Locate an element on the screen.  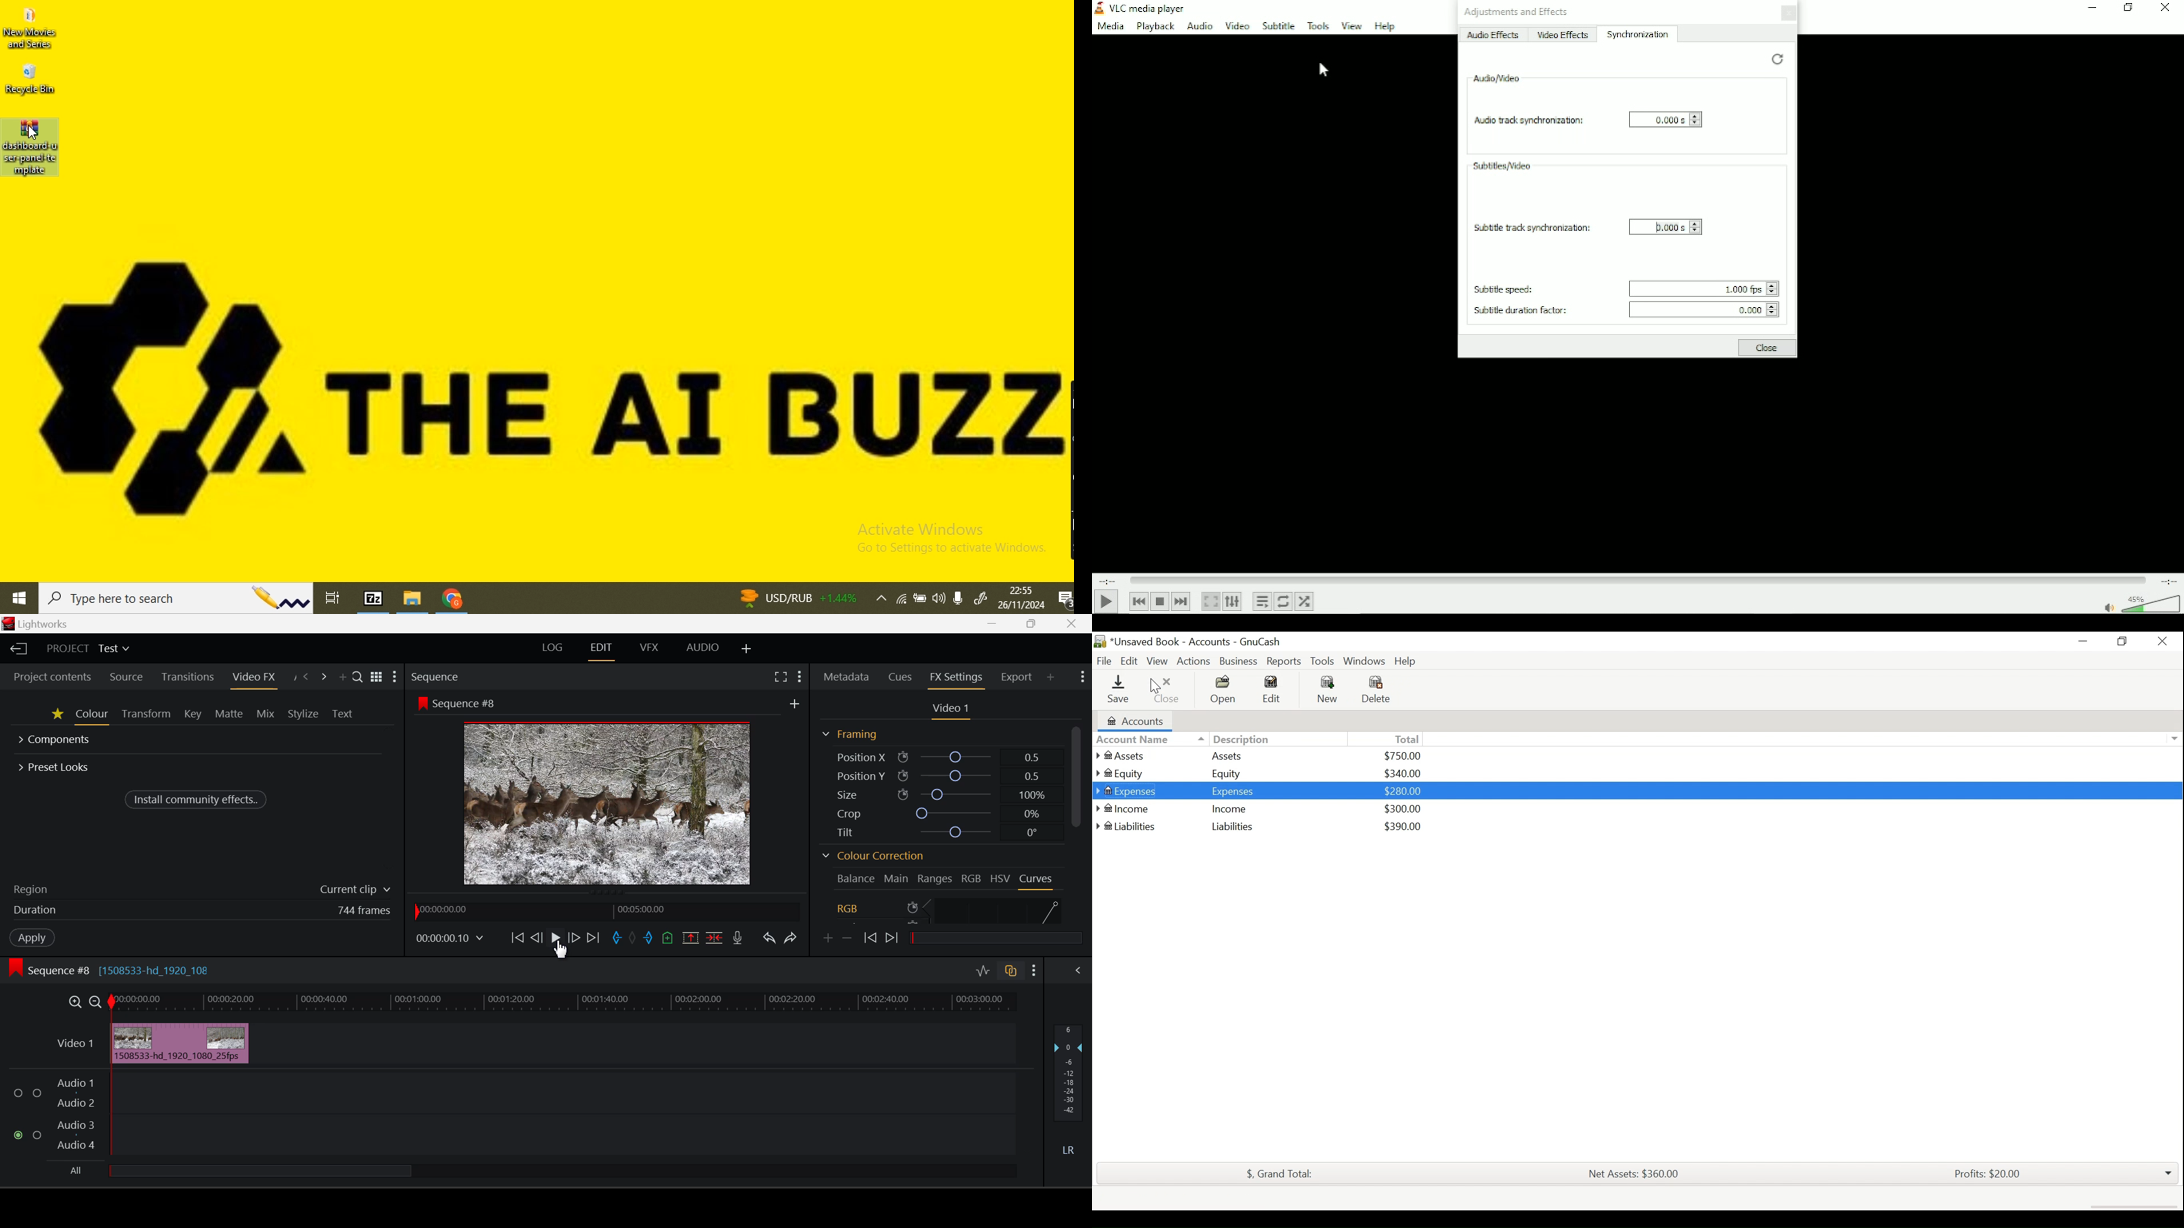
To End is located at coordinates (595, 938).